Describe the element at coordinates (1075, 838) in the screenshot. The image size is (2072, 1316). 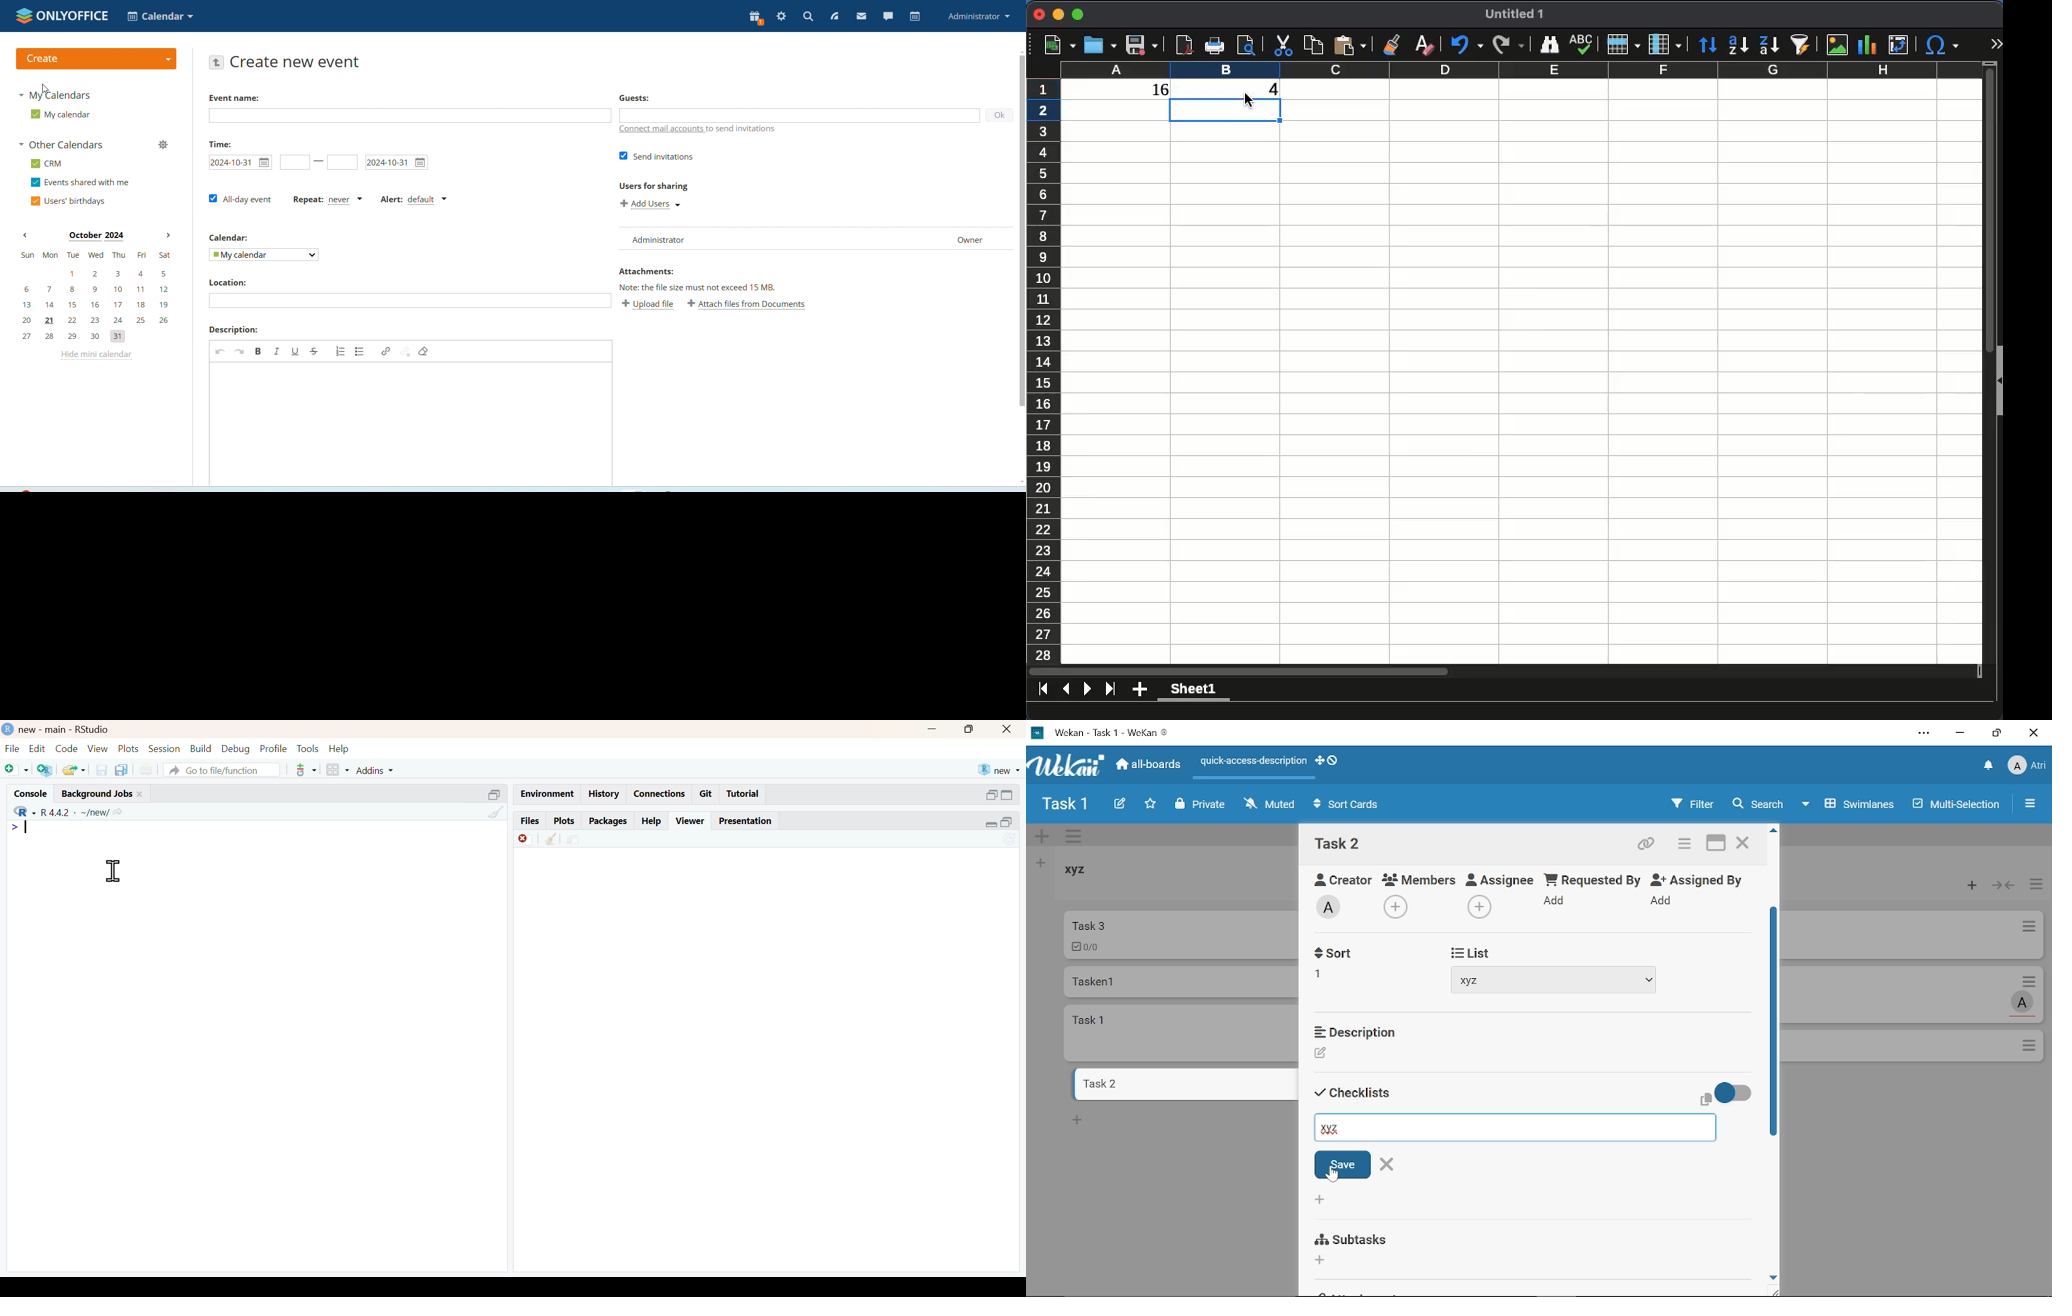
I see `Manage swimlane` at that location.